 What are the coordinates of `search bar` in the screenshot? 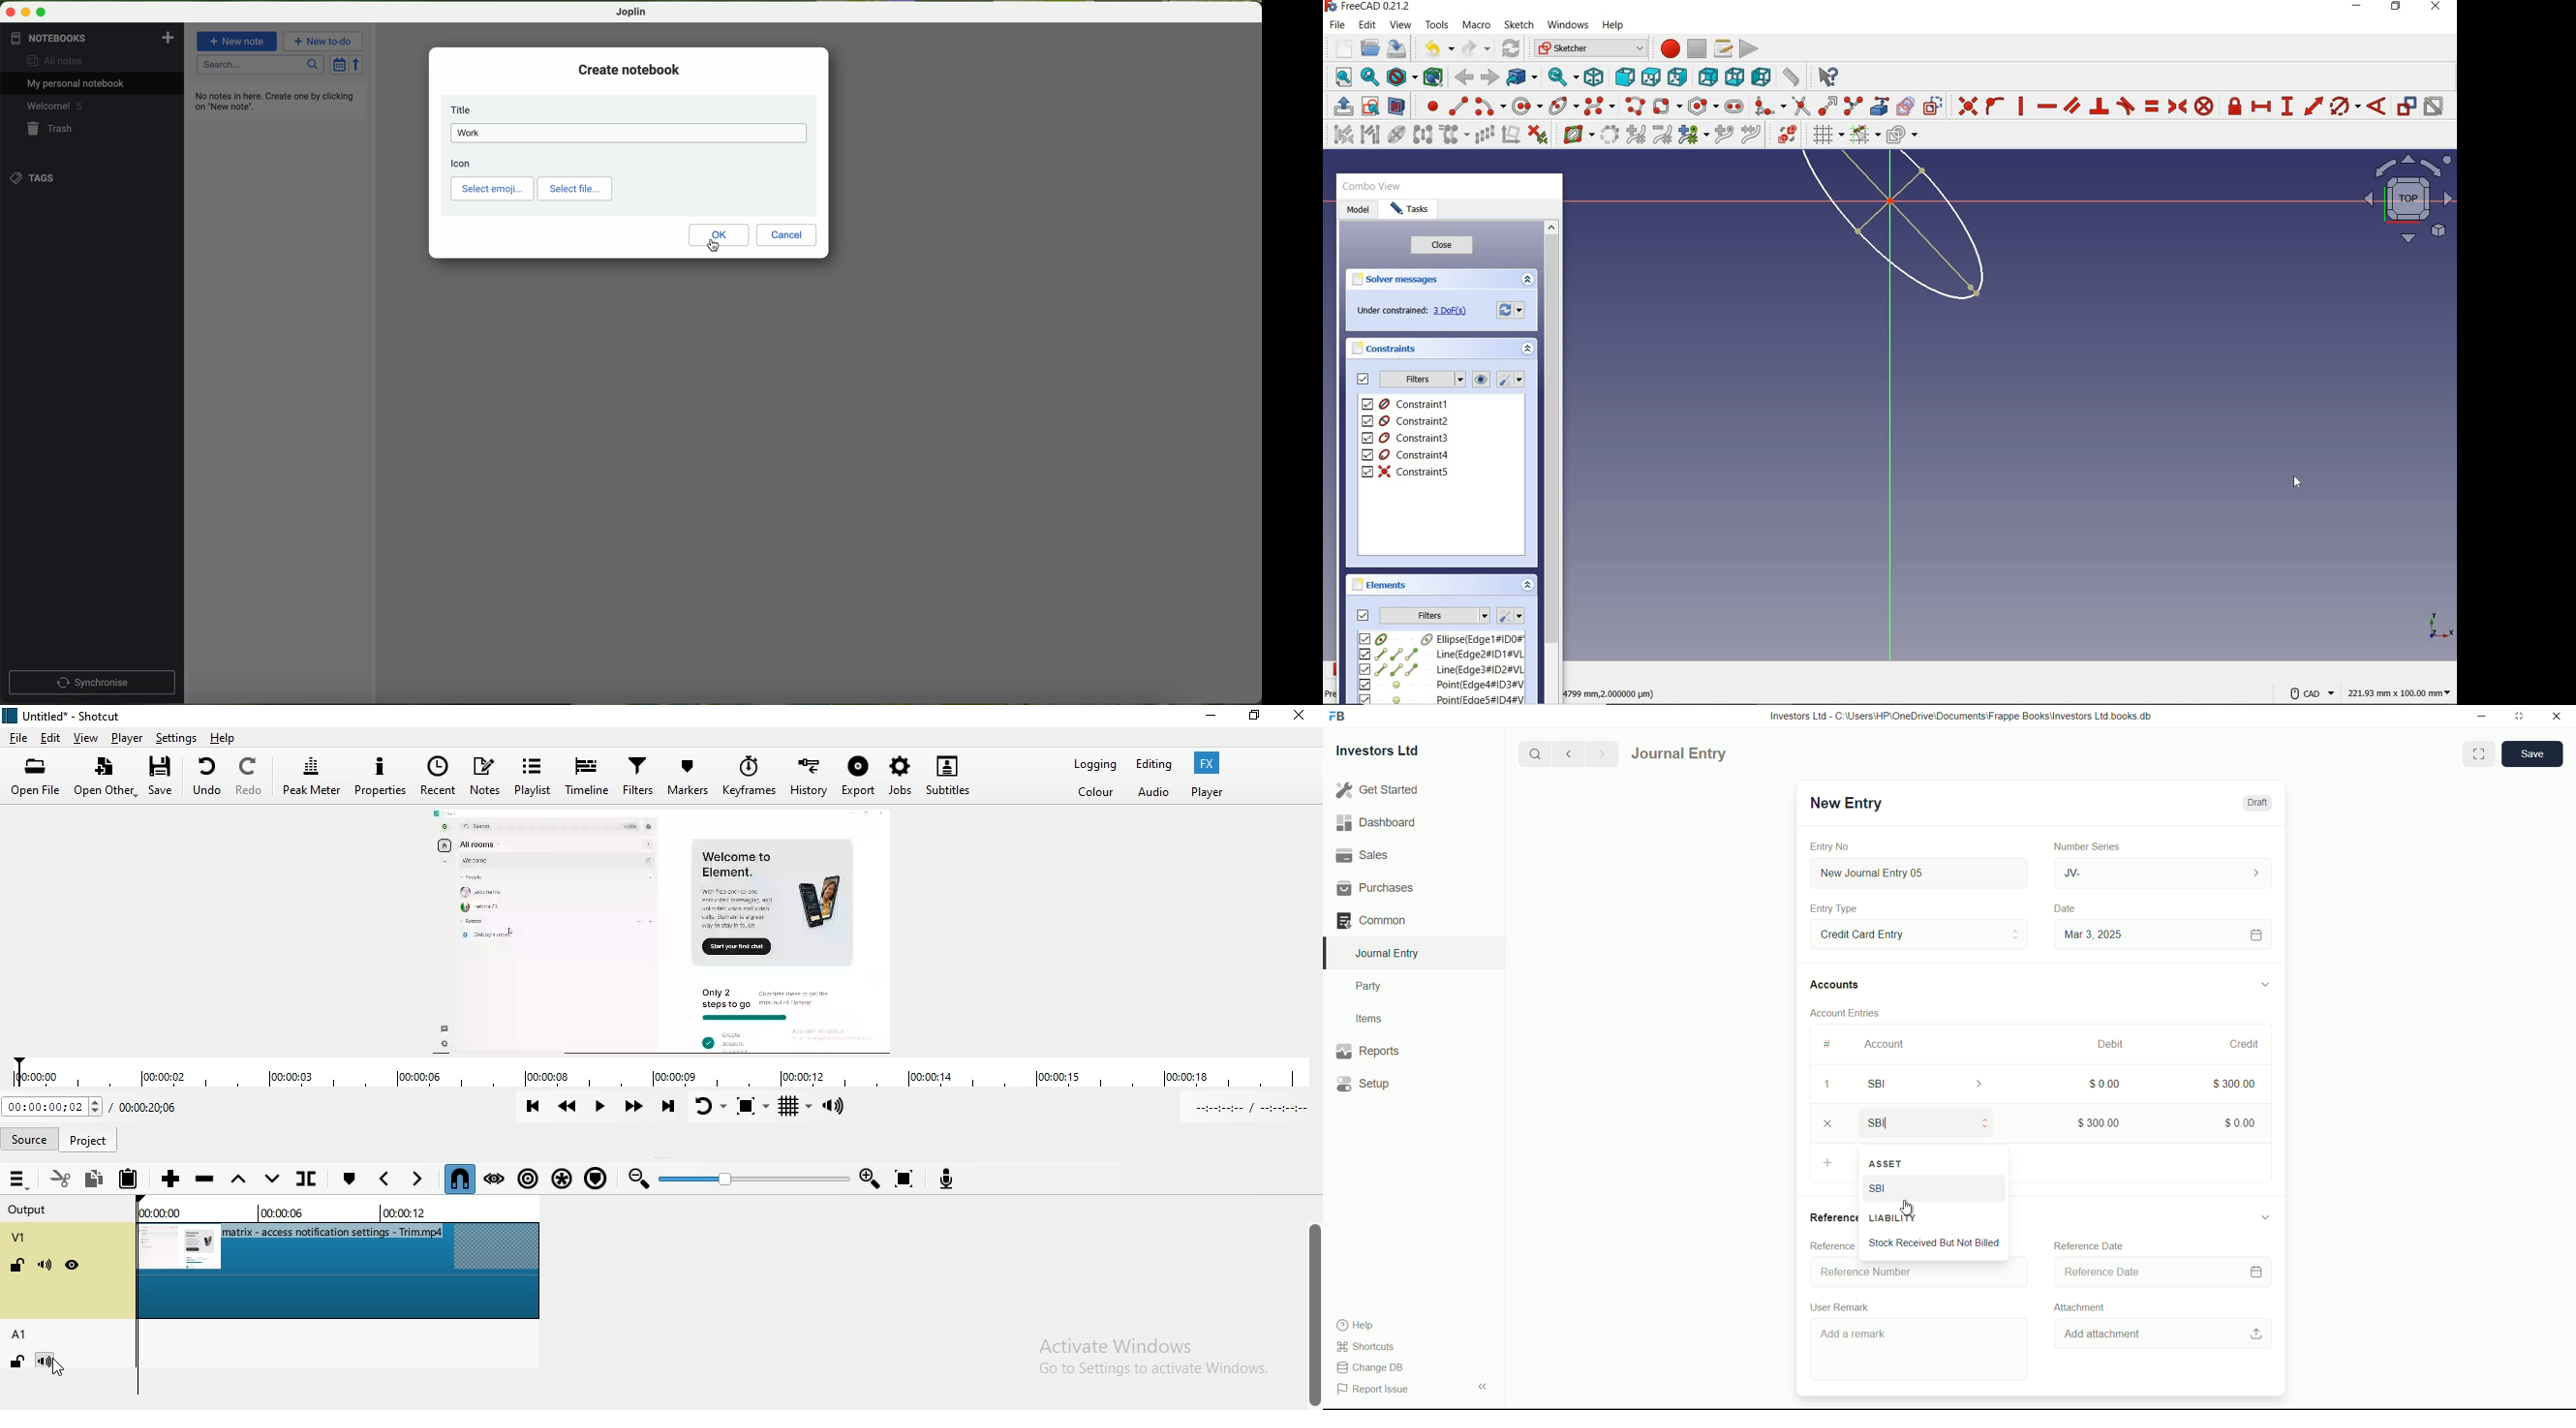 It's located at (261, 65).